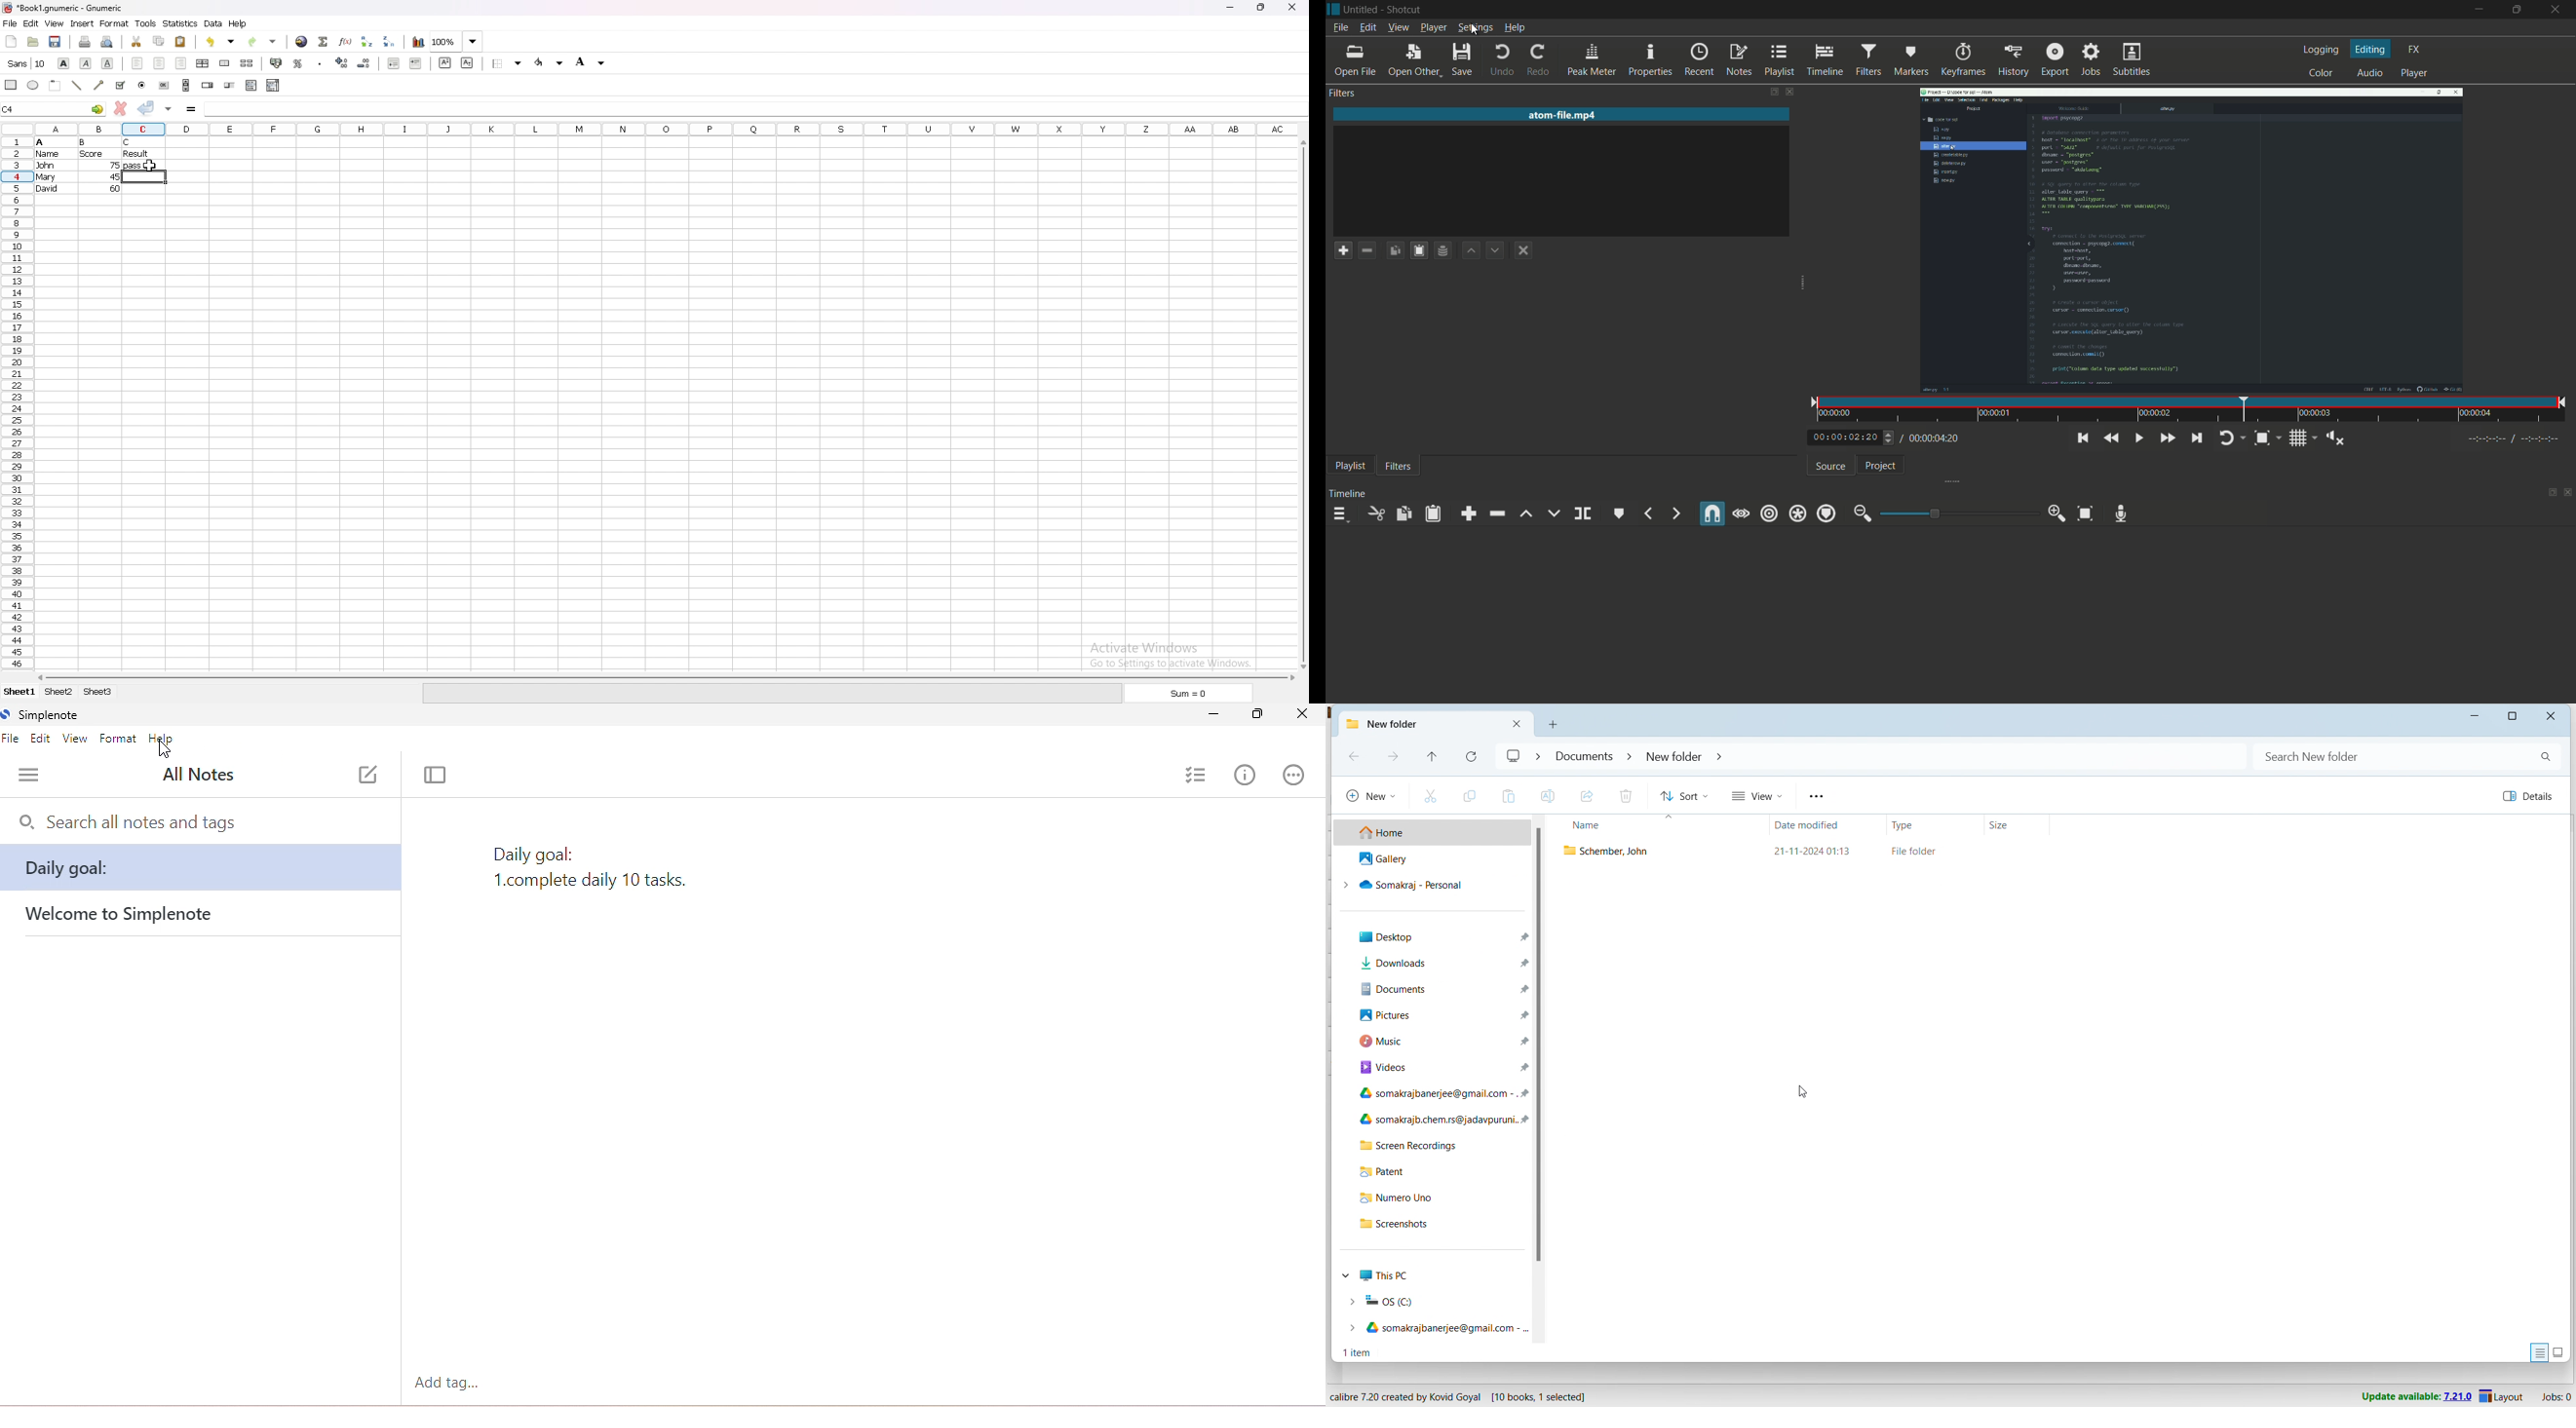  What do you see at coordinates (74, 739) in the screenshot?
I see `view` at bounding box center [74, 739].